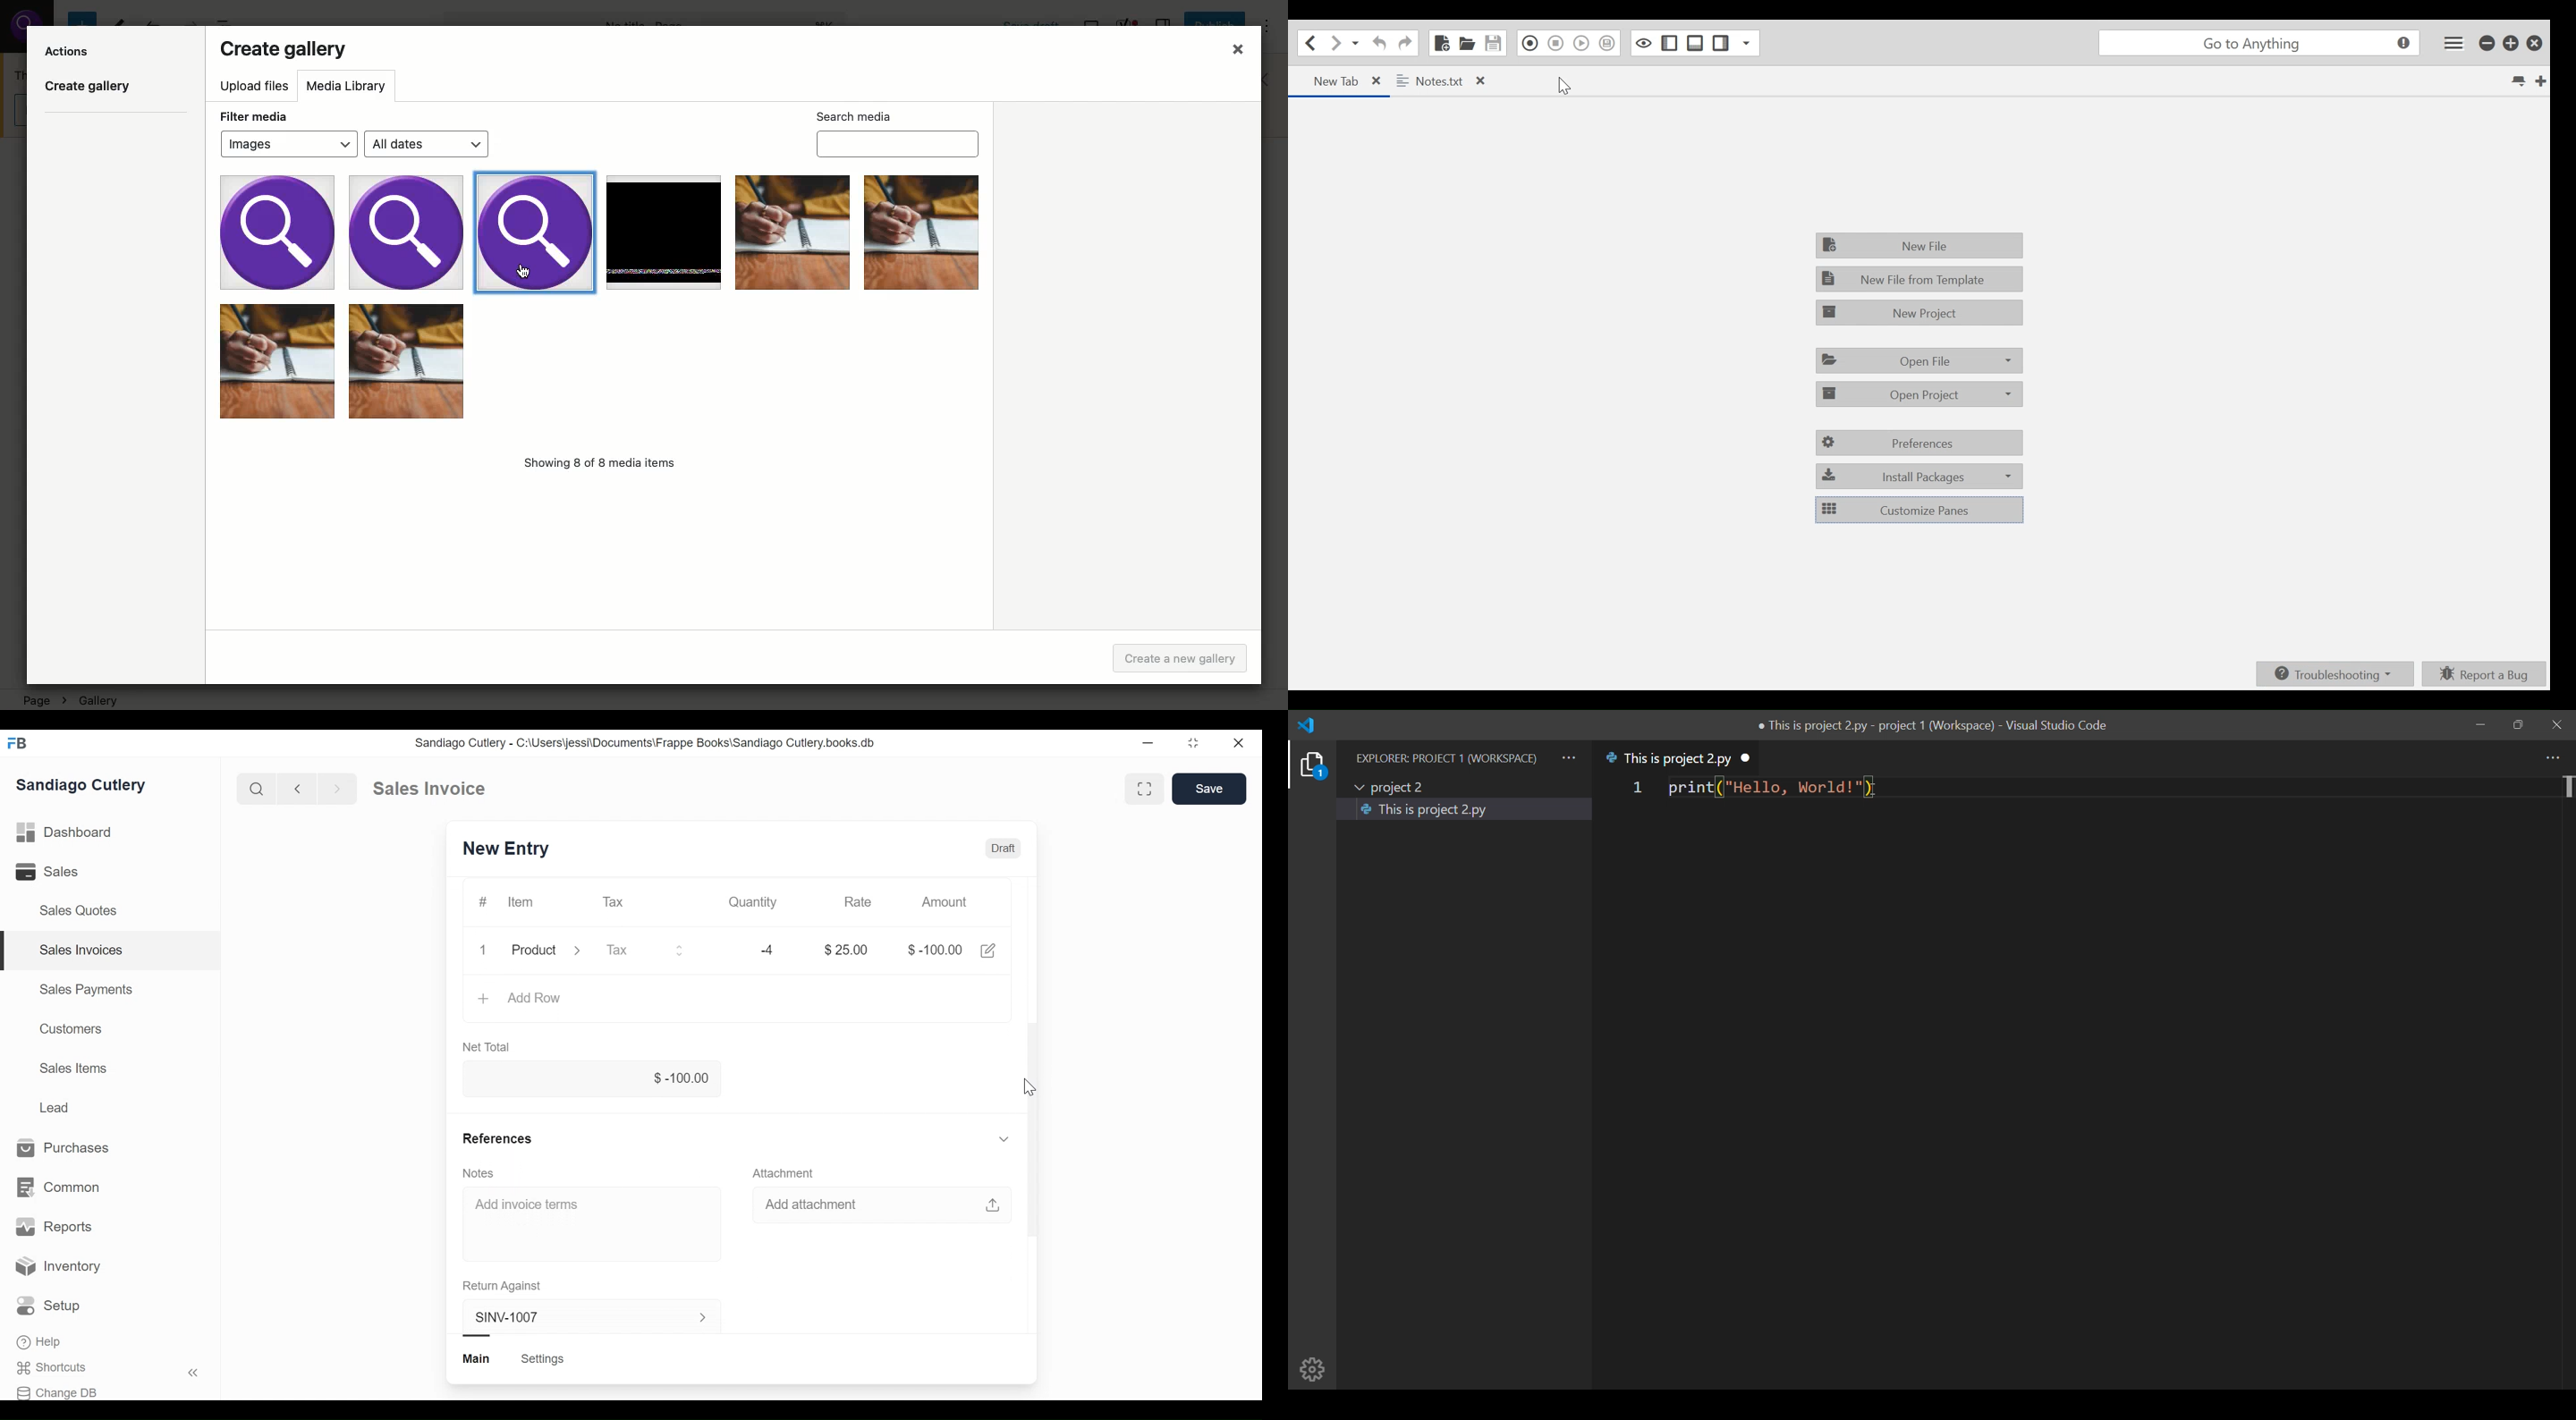  What do you see at coordinates (73, 1068) in the screenshot?
I see `Sales Items` at bounding box center [73, 1068].